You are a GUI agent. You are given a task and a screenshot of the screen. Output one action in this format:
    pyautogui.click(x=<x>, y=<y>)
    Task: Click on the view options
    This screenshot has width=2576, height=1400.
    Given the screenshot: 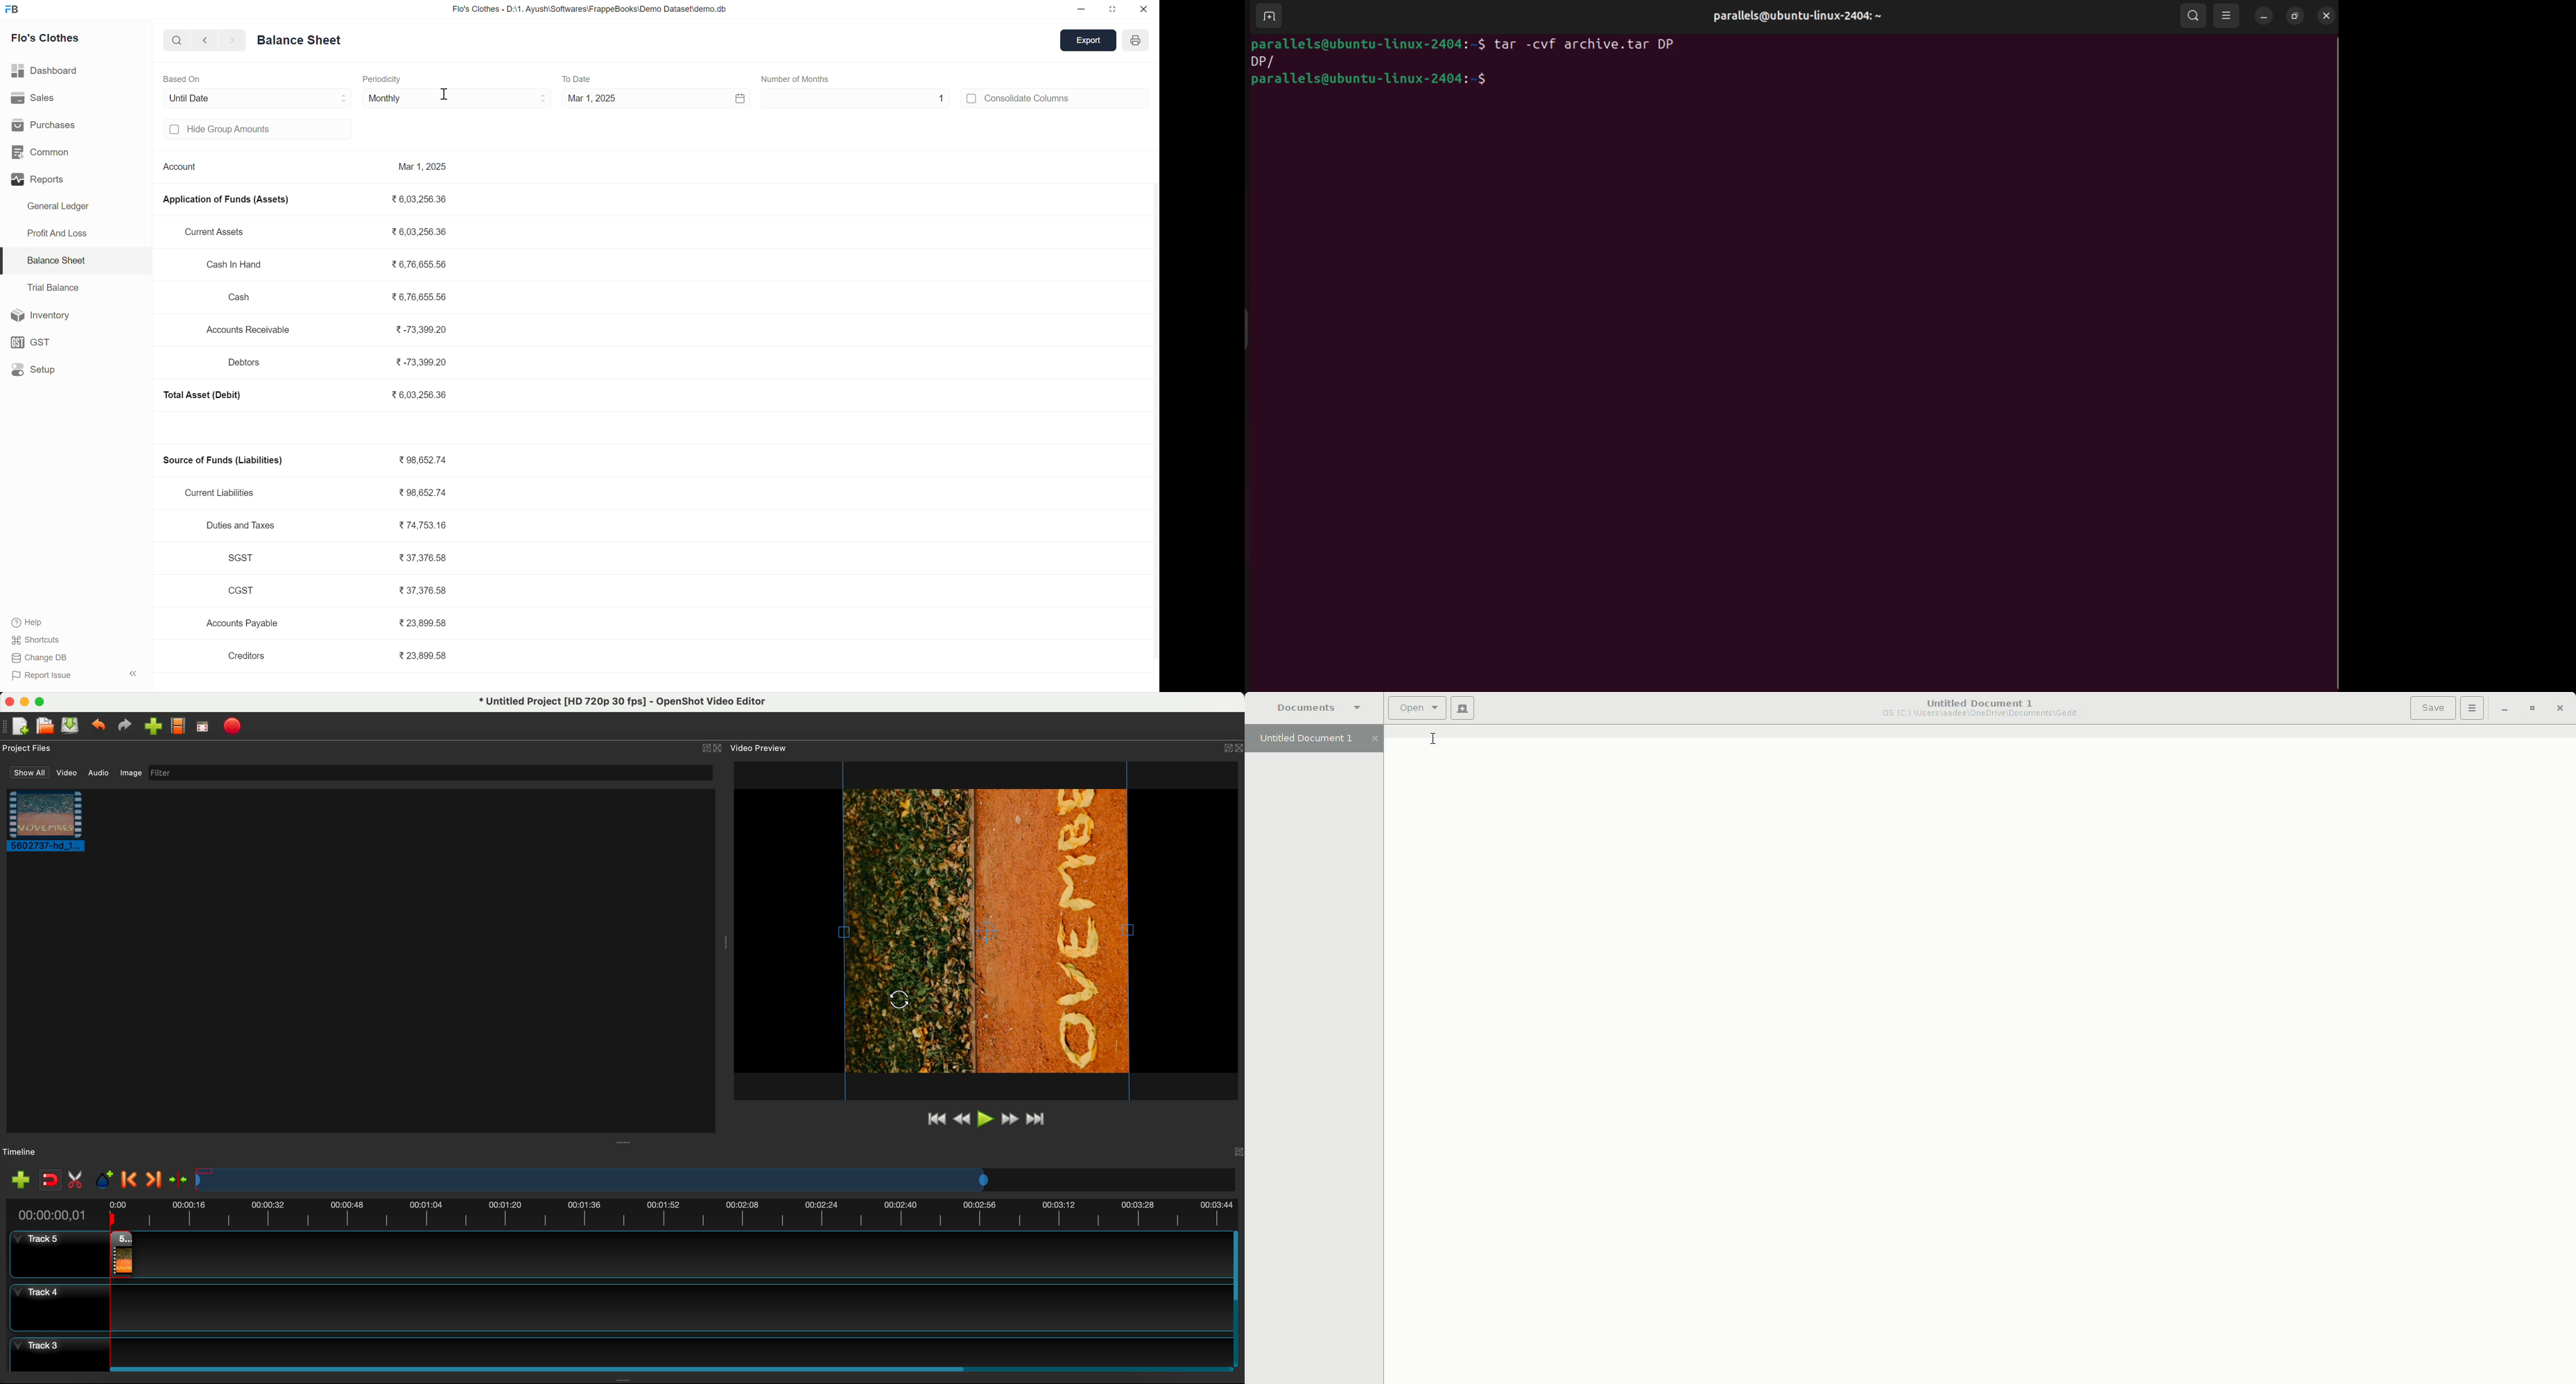 What is the action you would take?
    pyautogui.click(x=2227, y=15)
    